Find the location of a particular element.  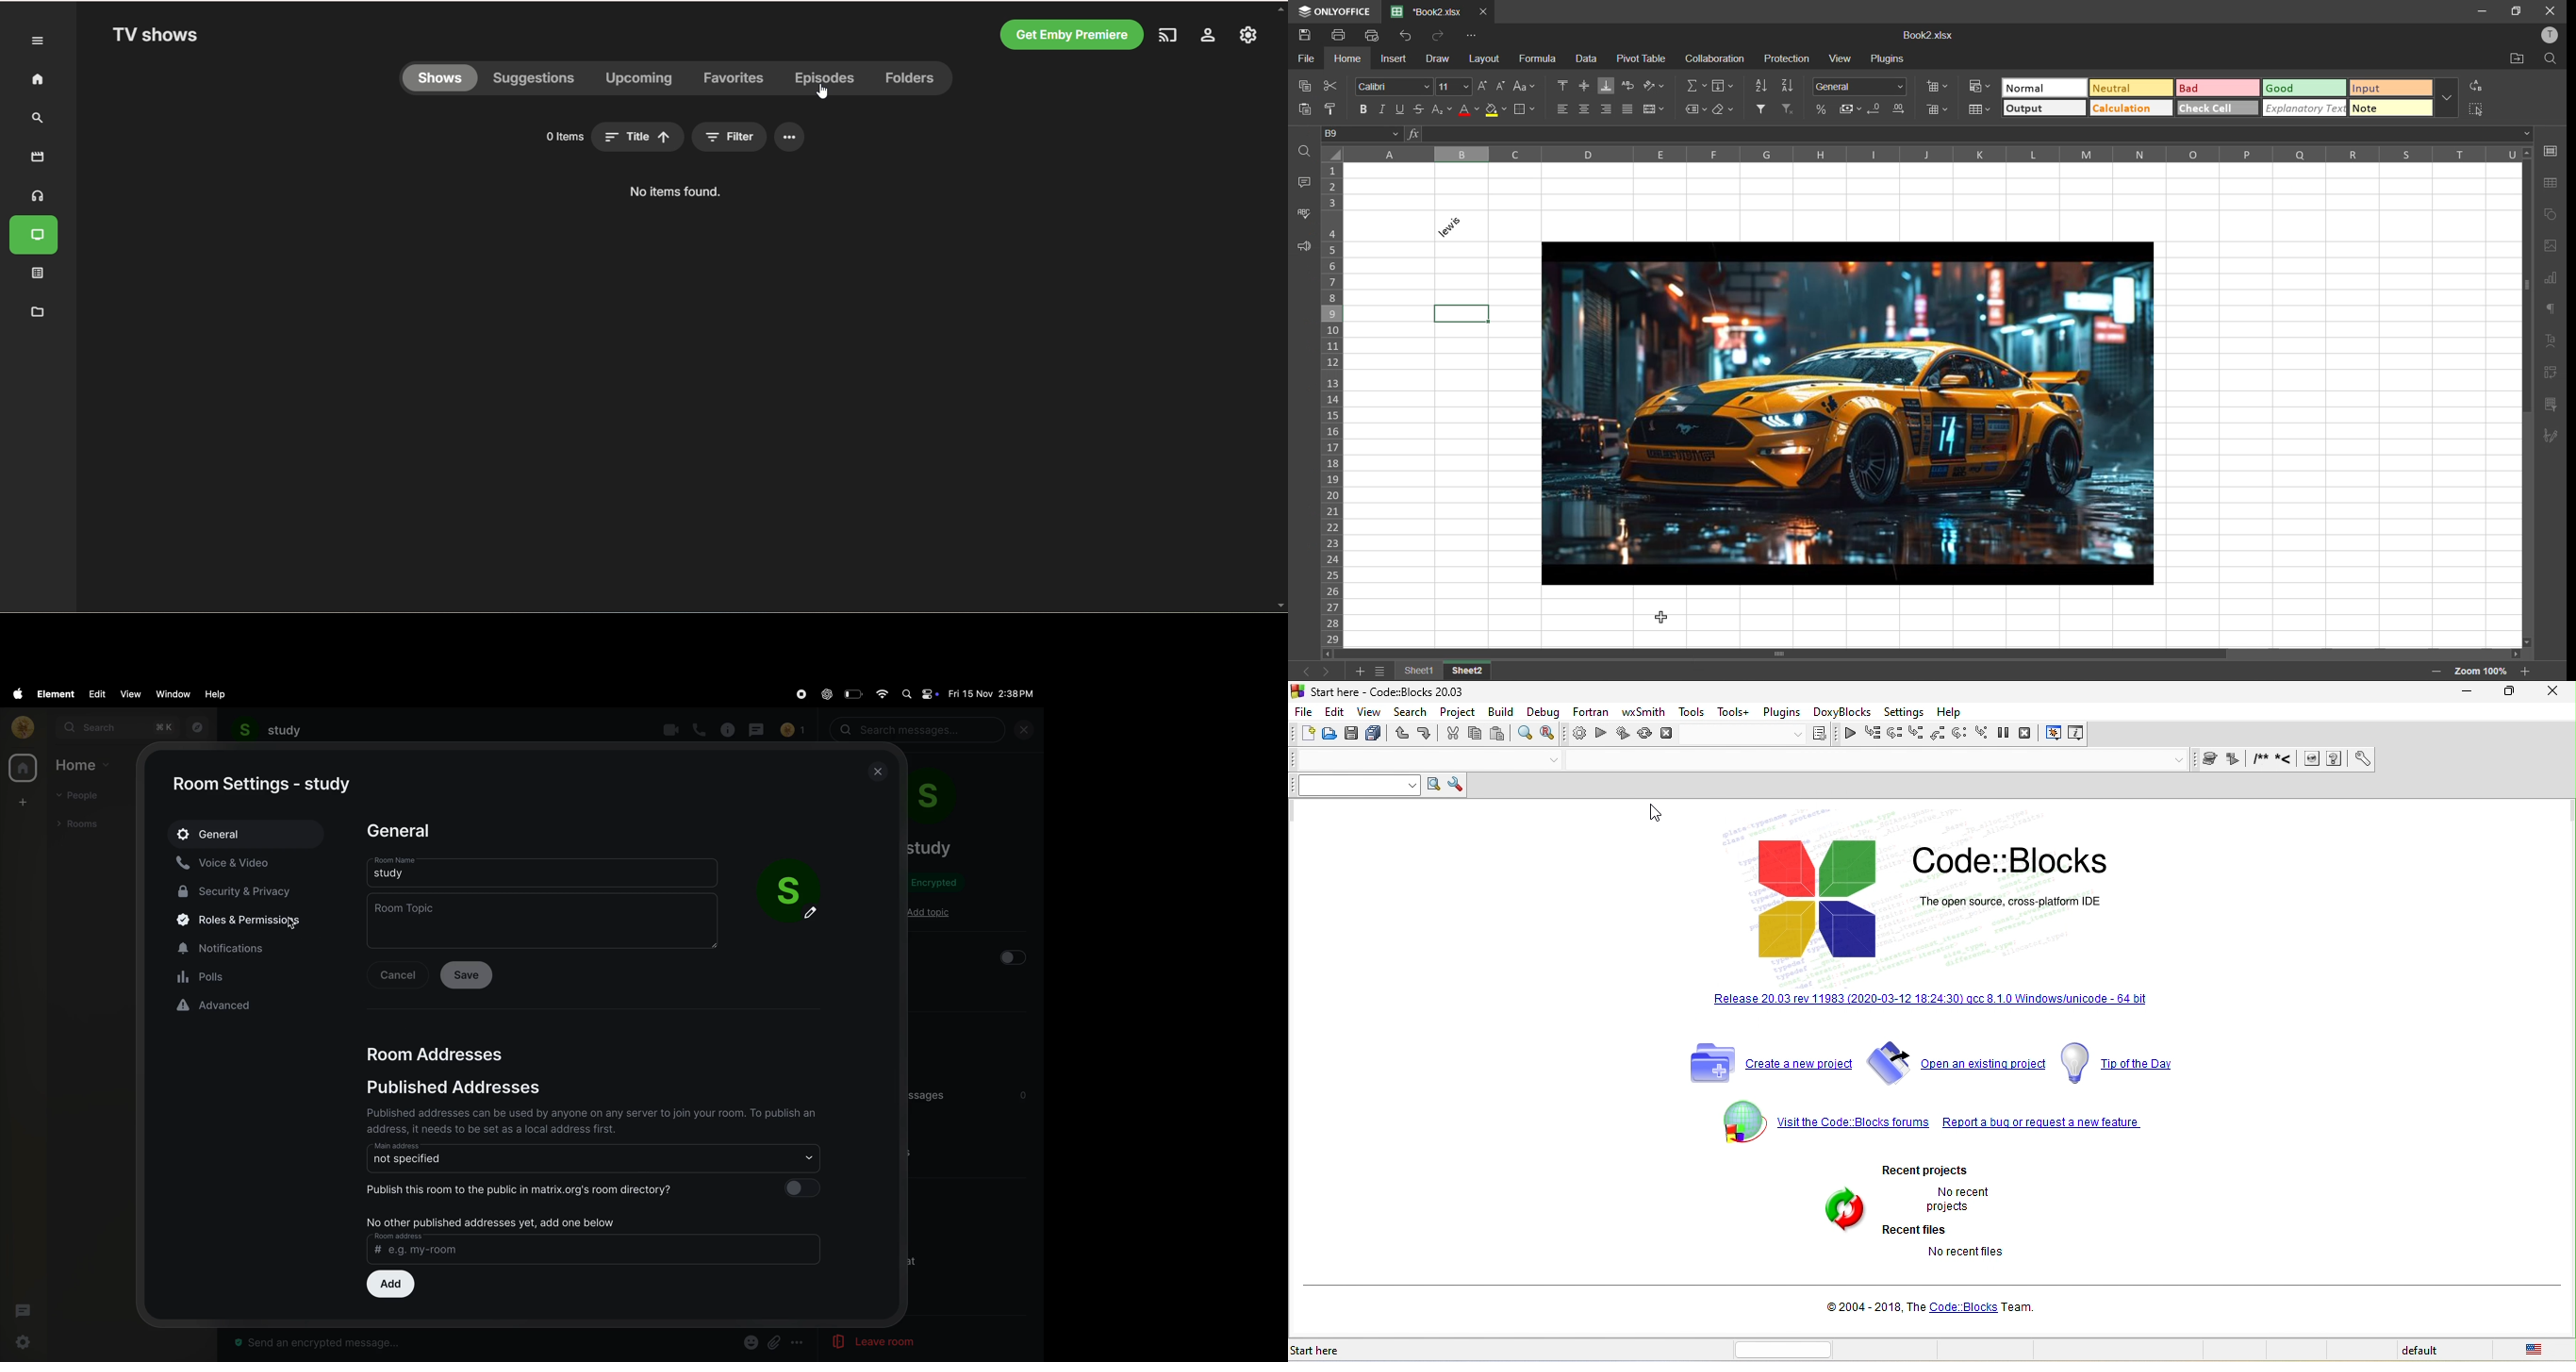

customize quick access toolbar is located at coordinates (1471, 35).